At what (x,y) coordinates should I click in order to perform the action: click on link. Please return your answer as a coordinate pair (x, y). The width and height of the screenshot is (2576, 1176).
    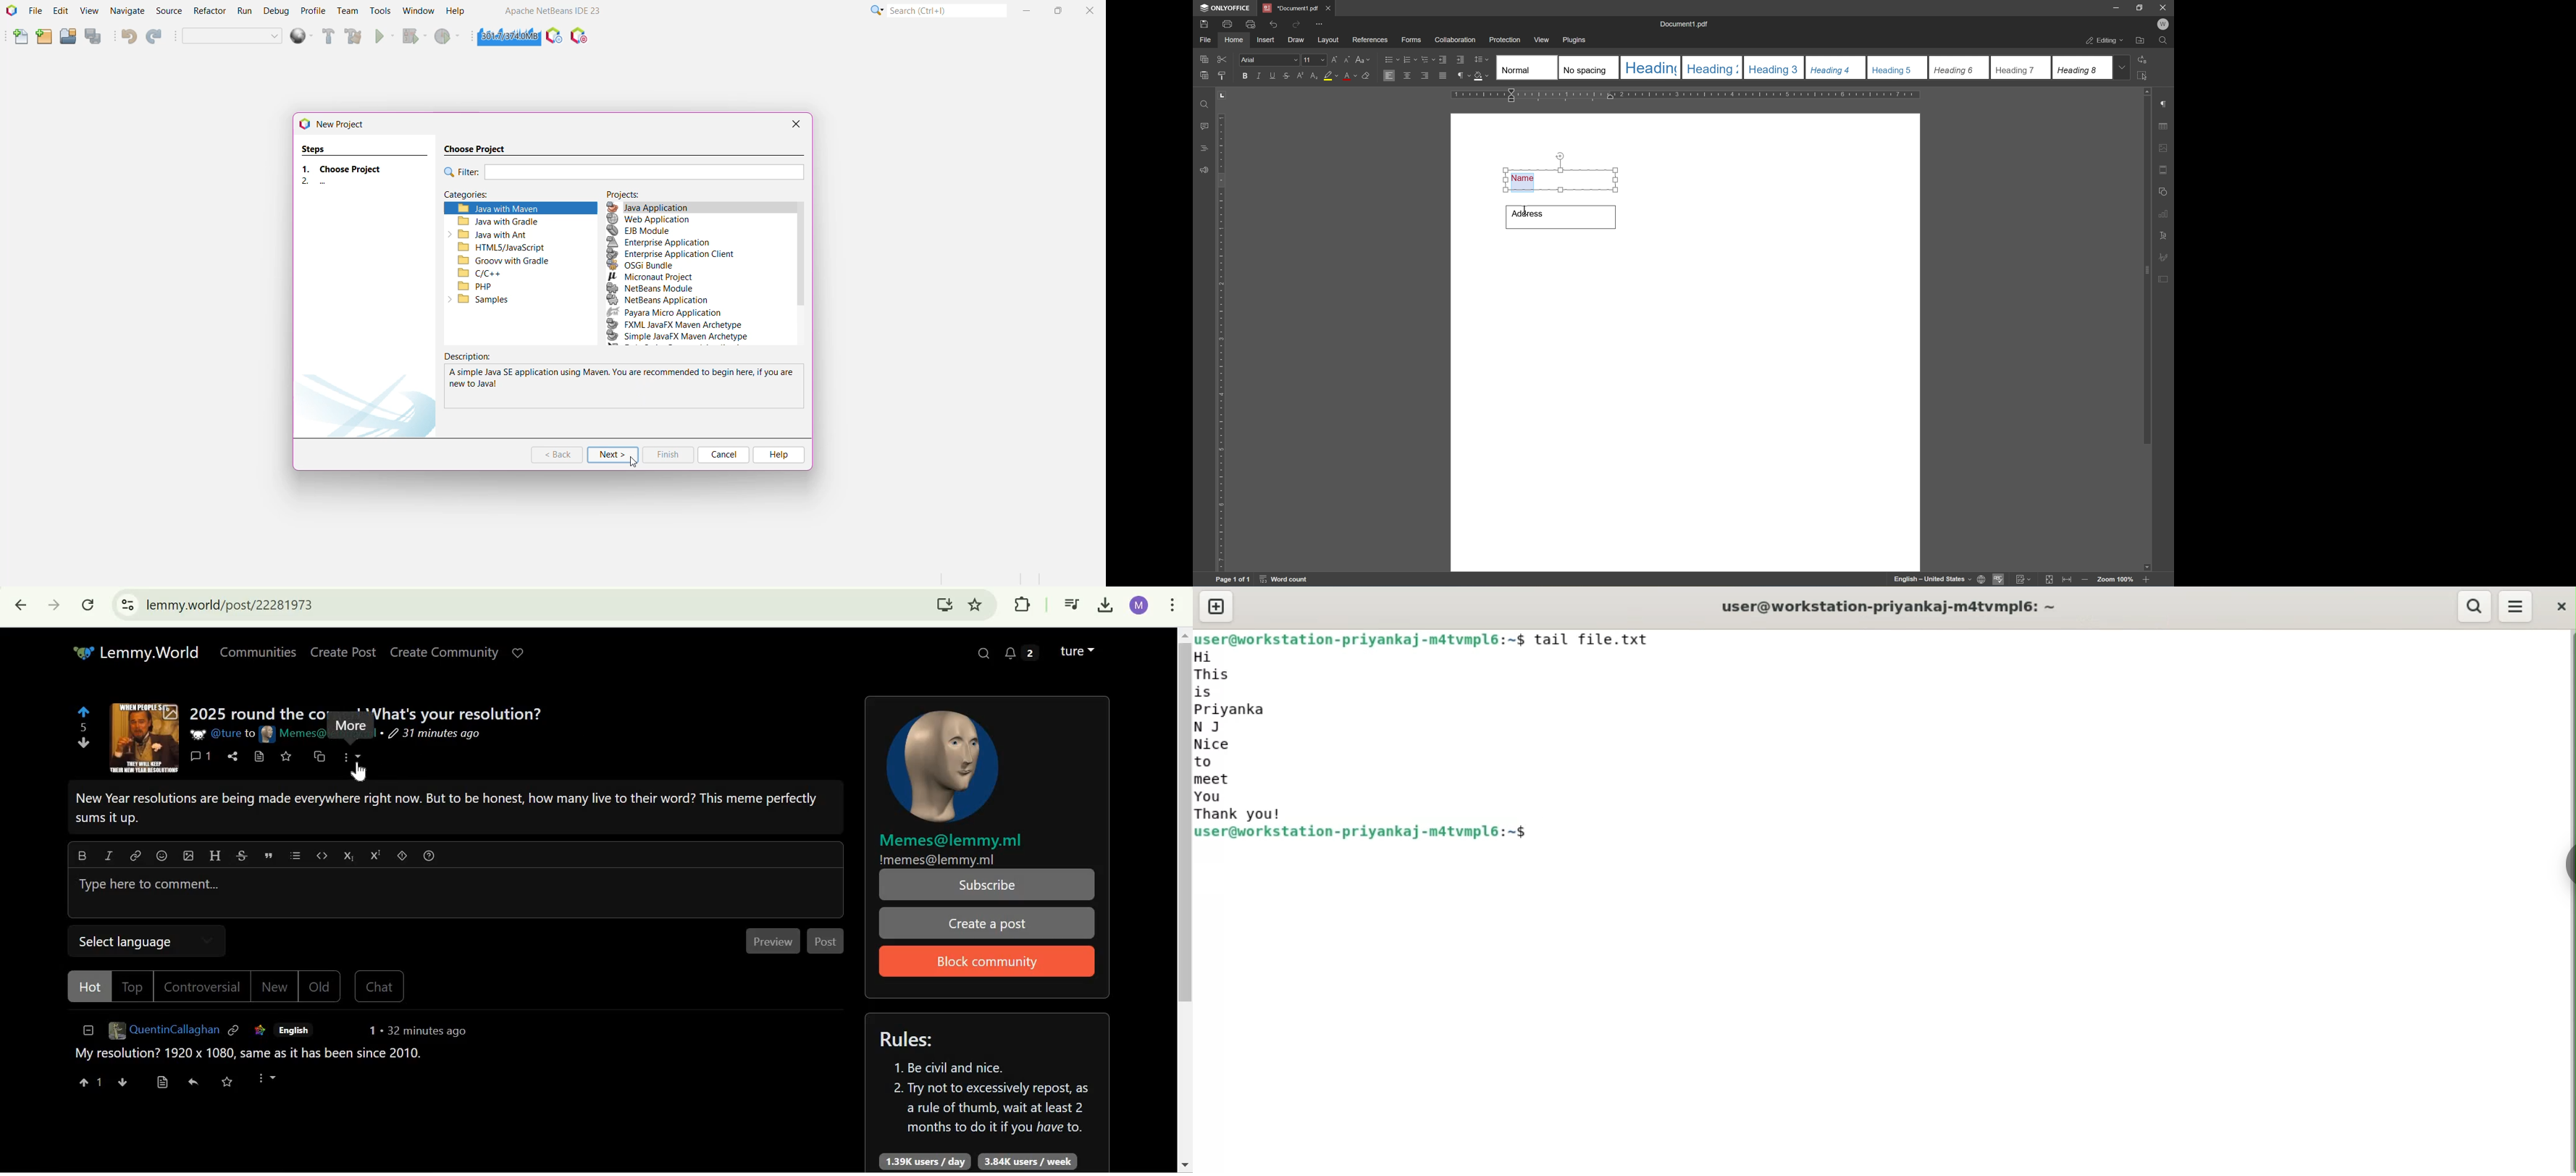
    Looking at the image, I should click on (136, 854).